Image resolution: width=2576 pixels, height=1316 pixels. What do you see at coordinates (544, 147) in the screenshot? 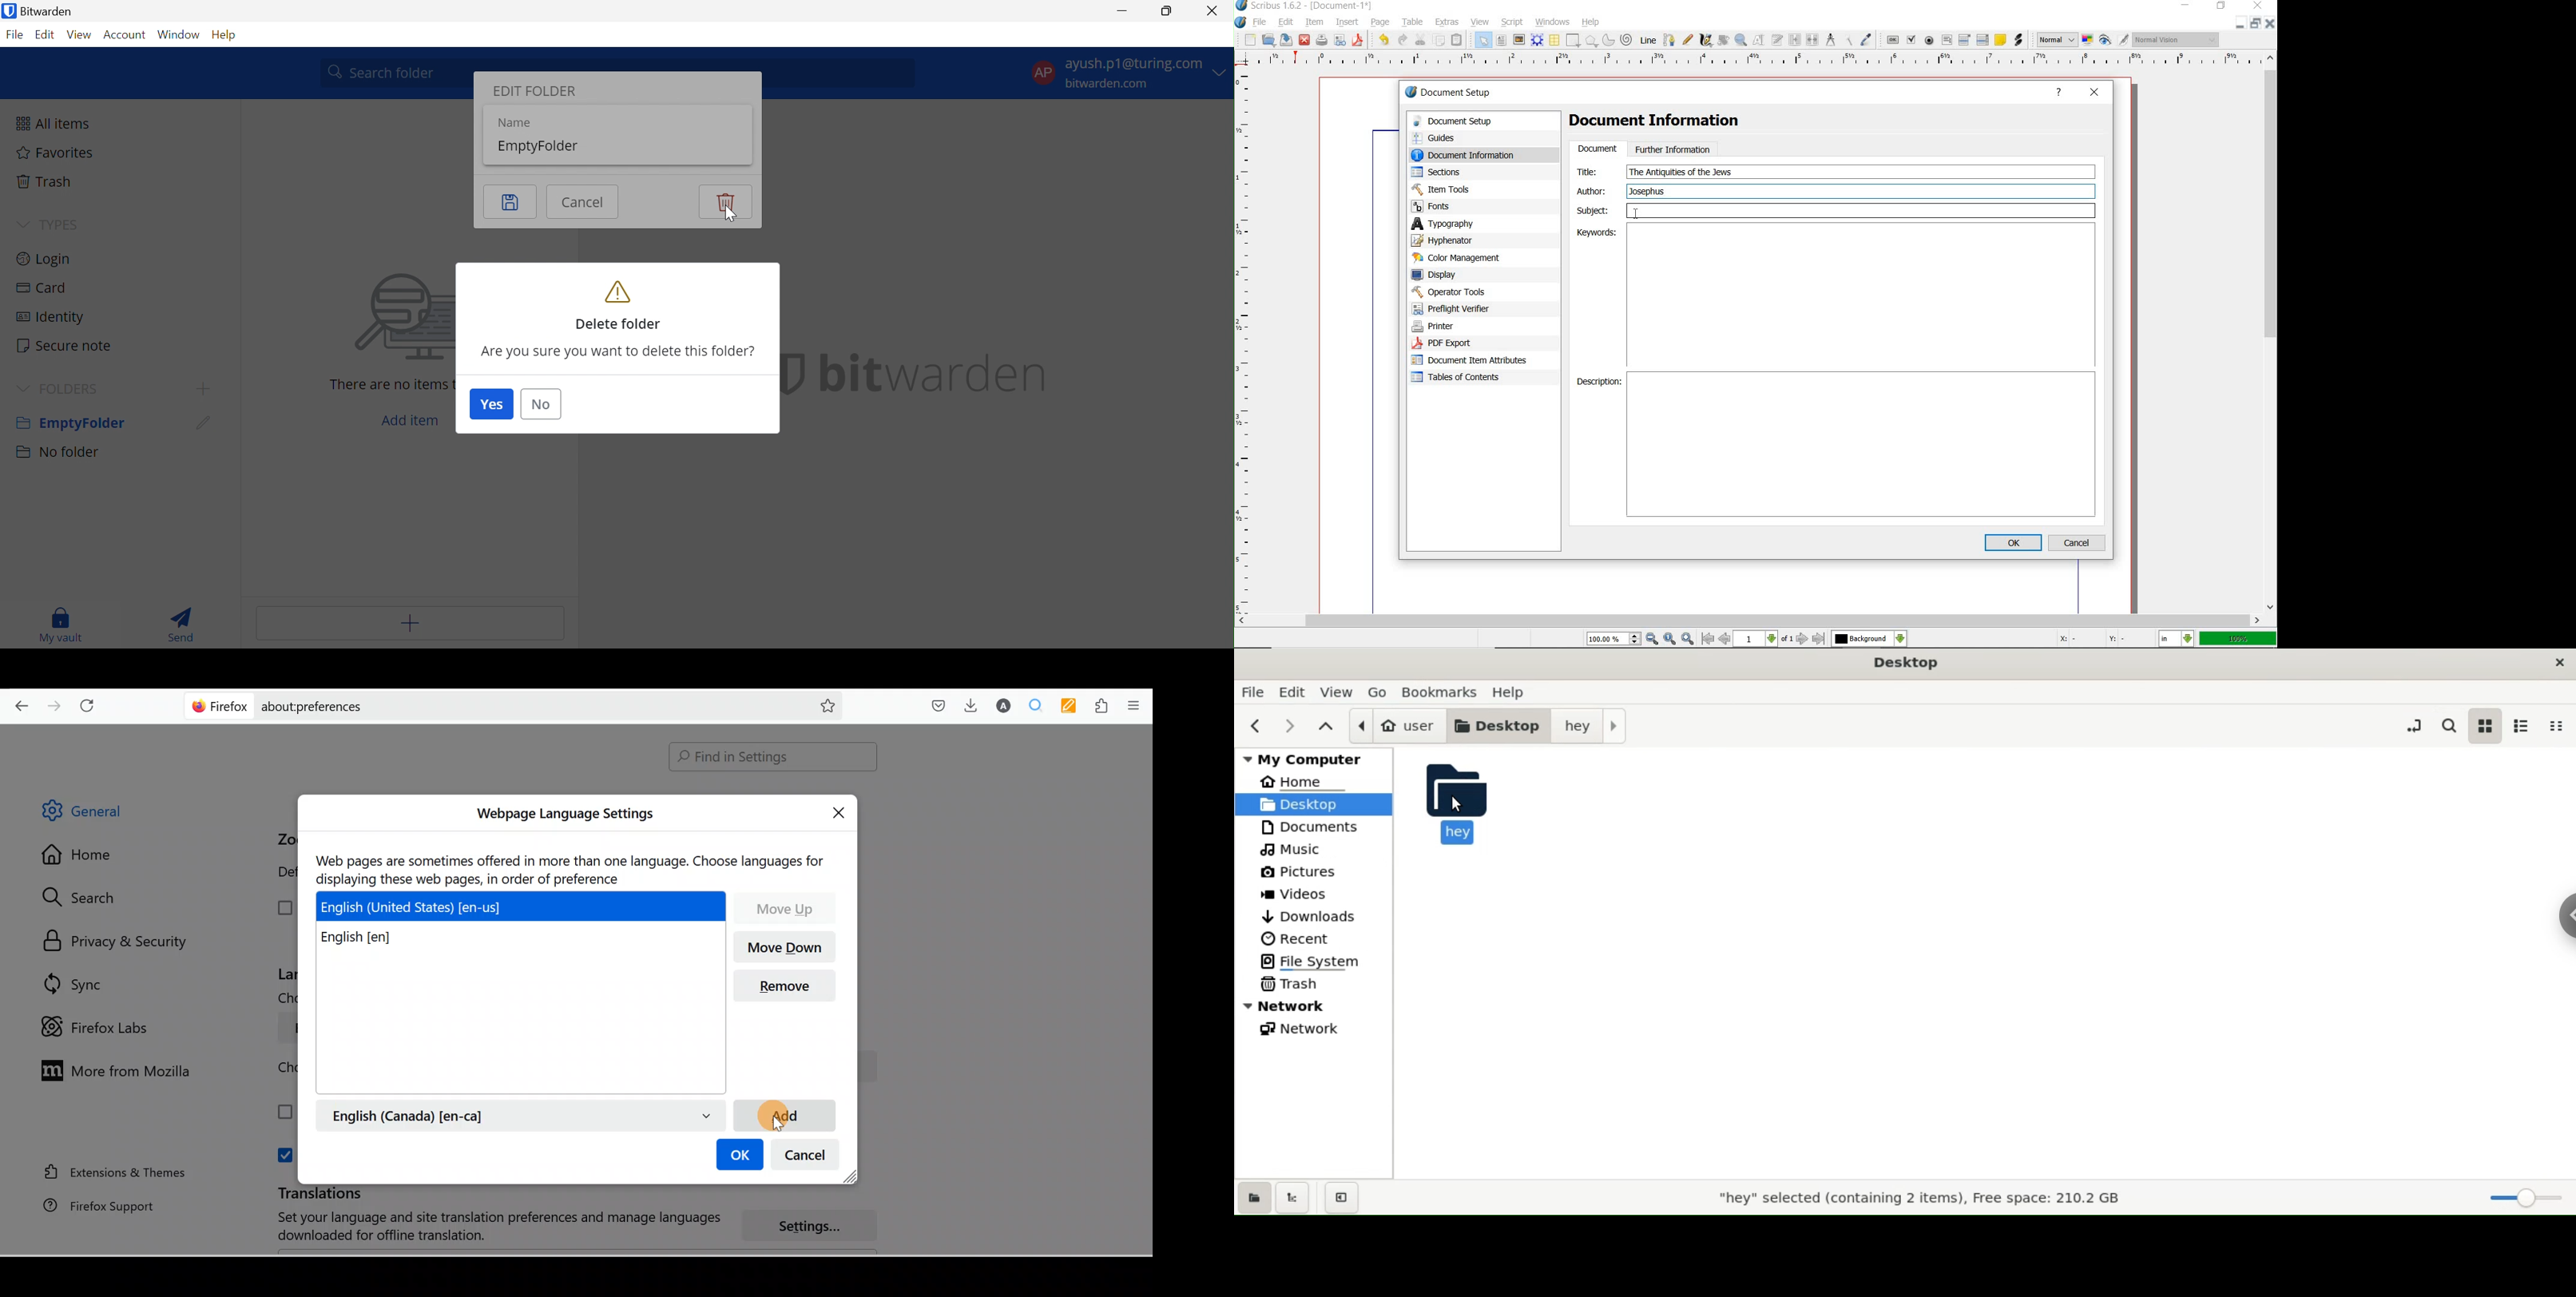
I see `EmptyFolder` at bounding box center [544, 147].